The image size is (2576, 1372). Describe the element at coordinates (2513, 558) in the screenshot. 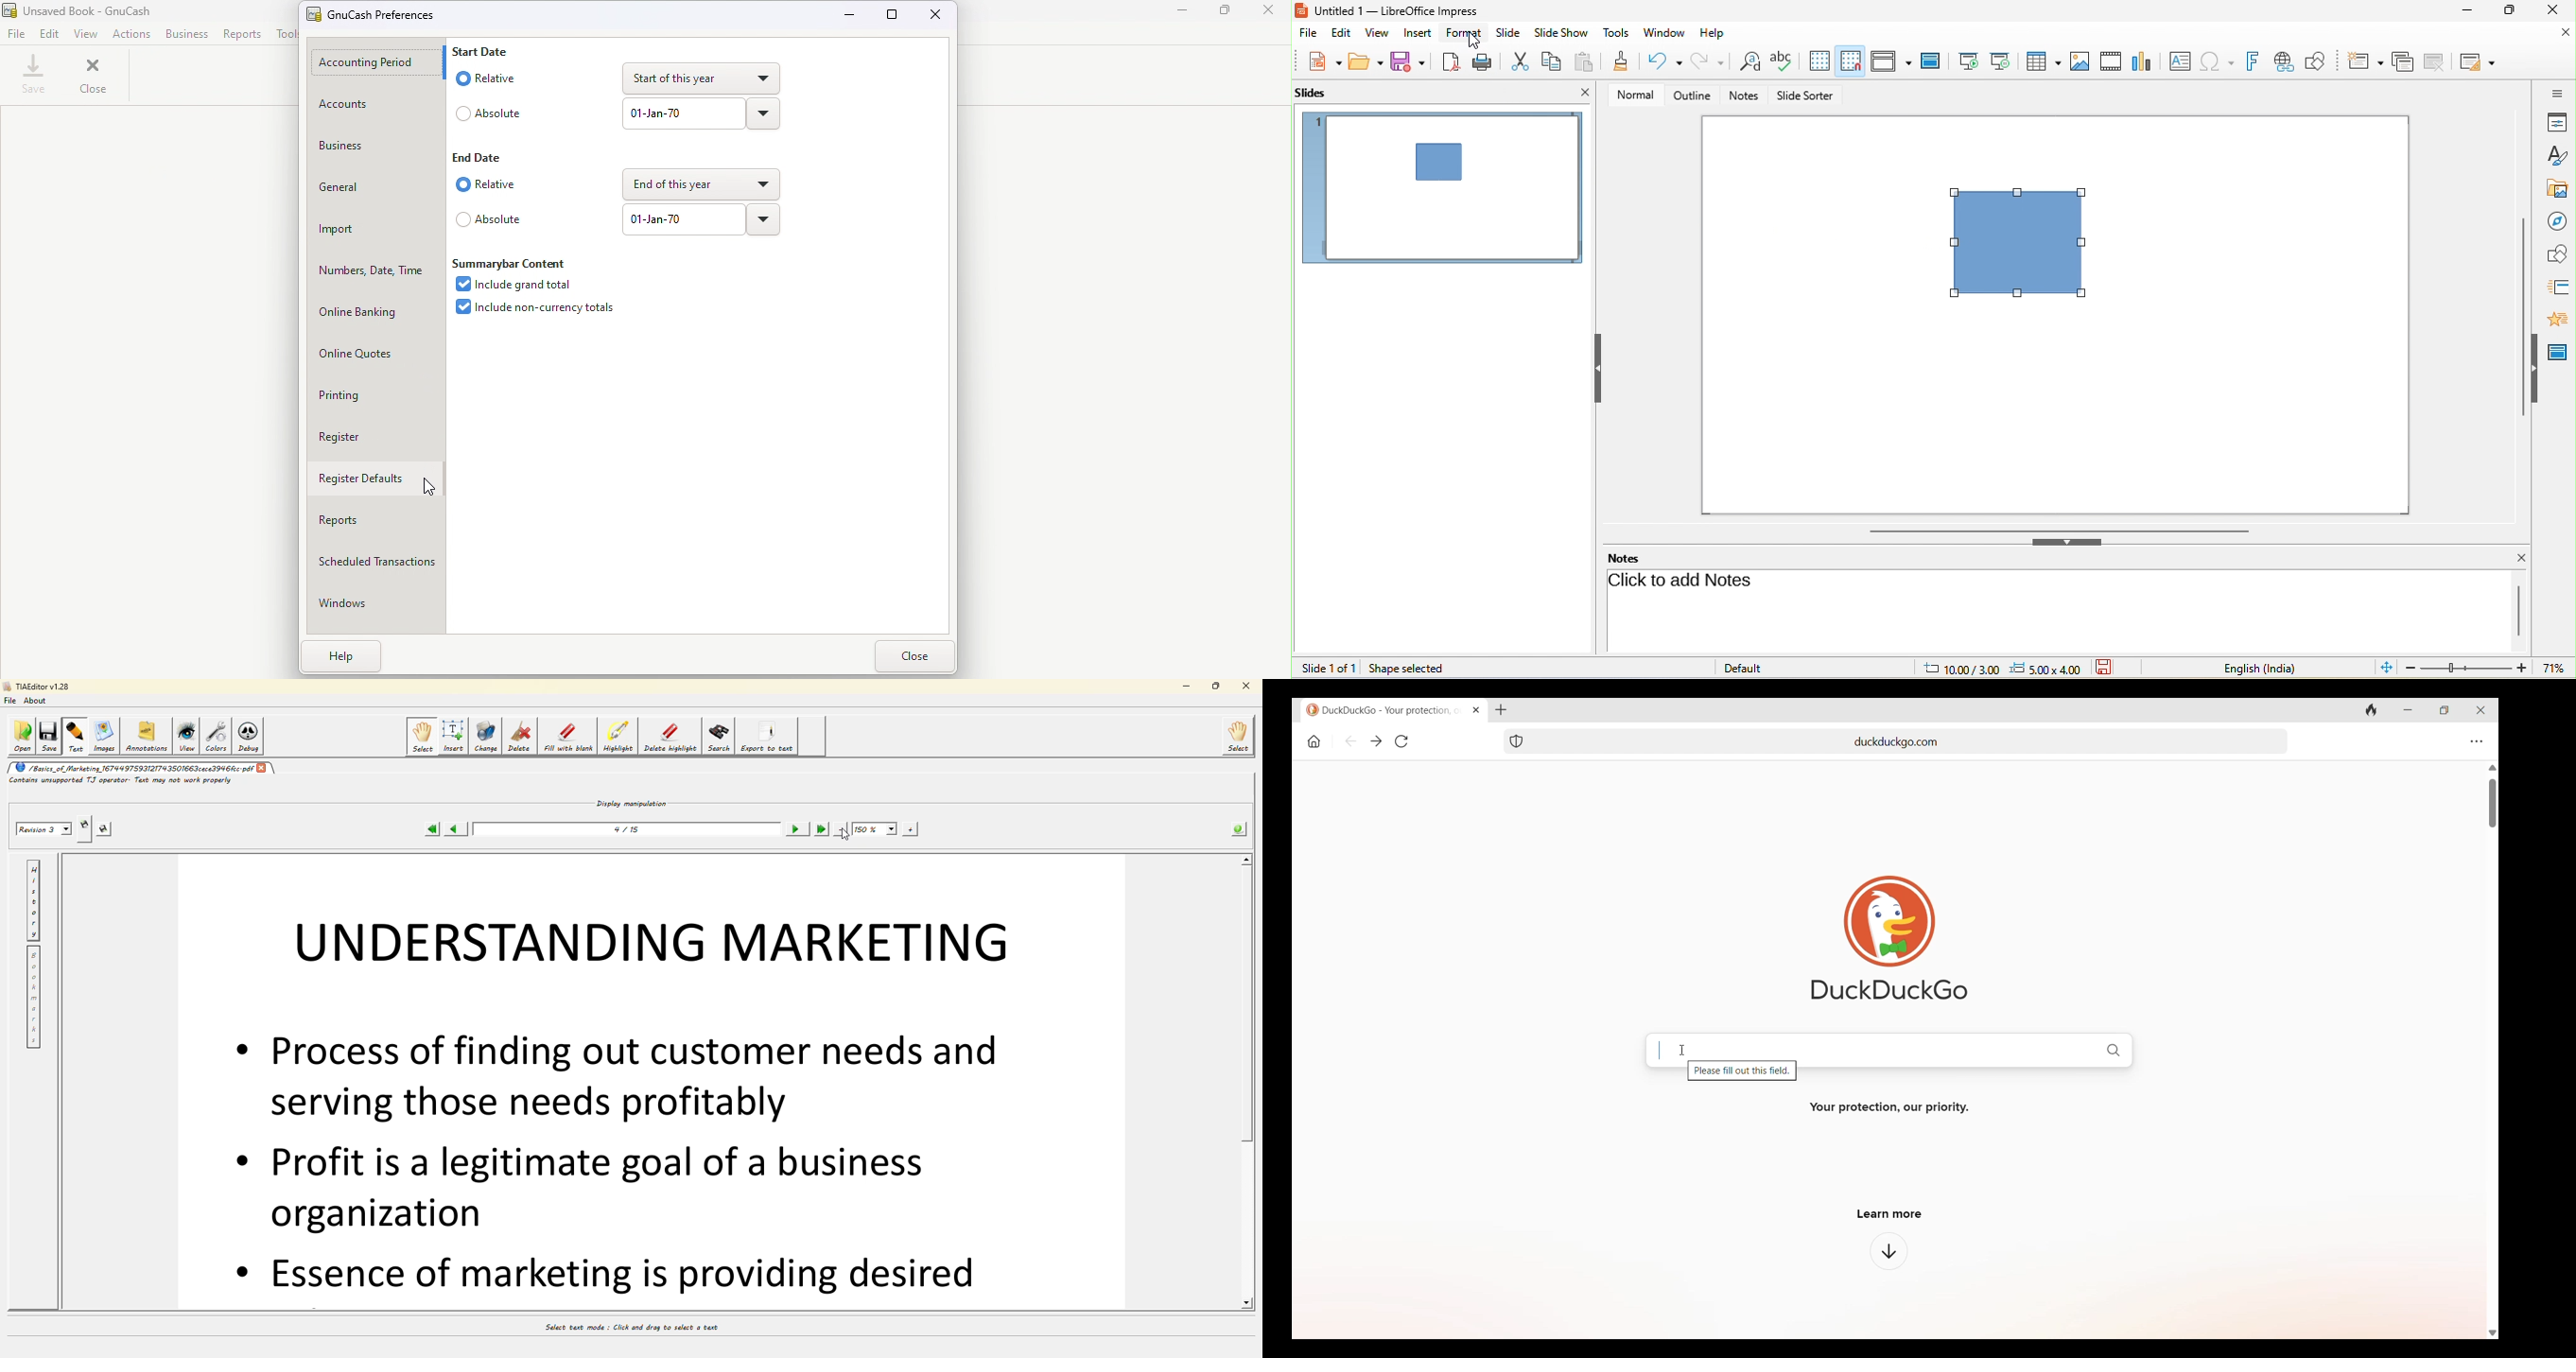

I see `close` at that location.